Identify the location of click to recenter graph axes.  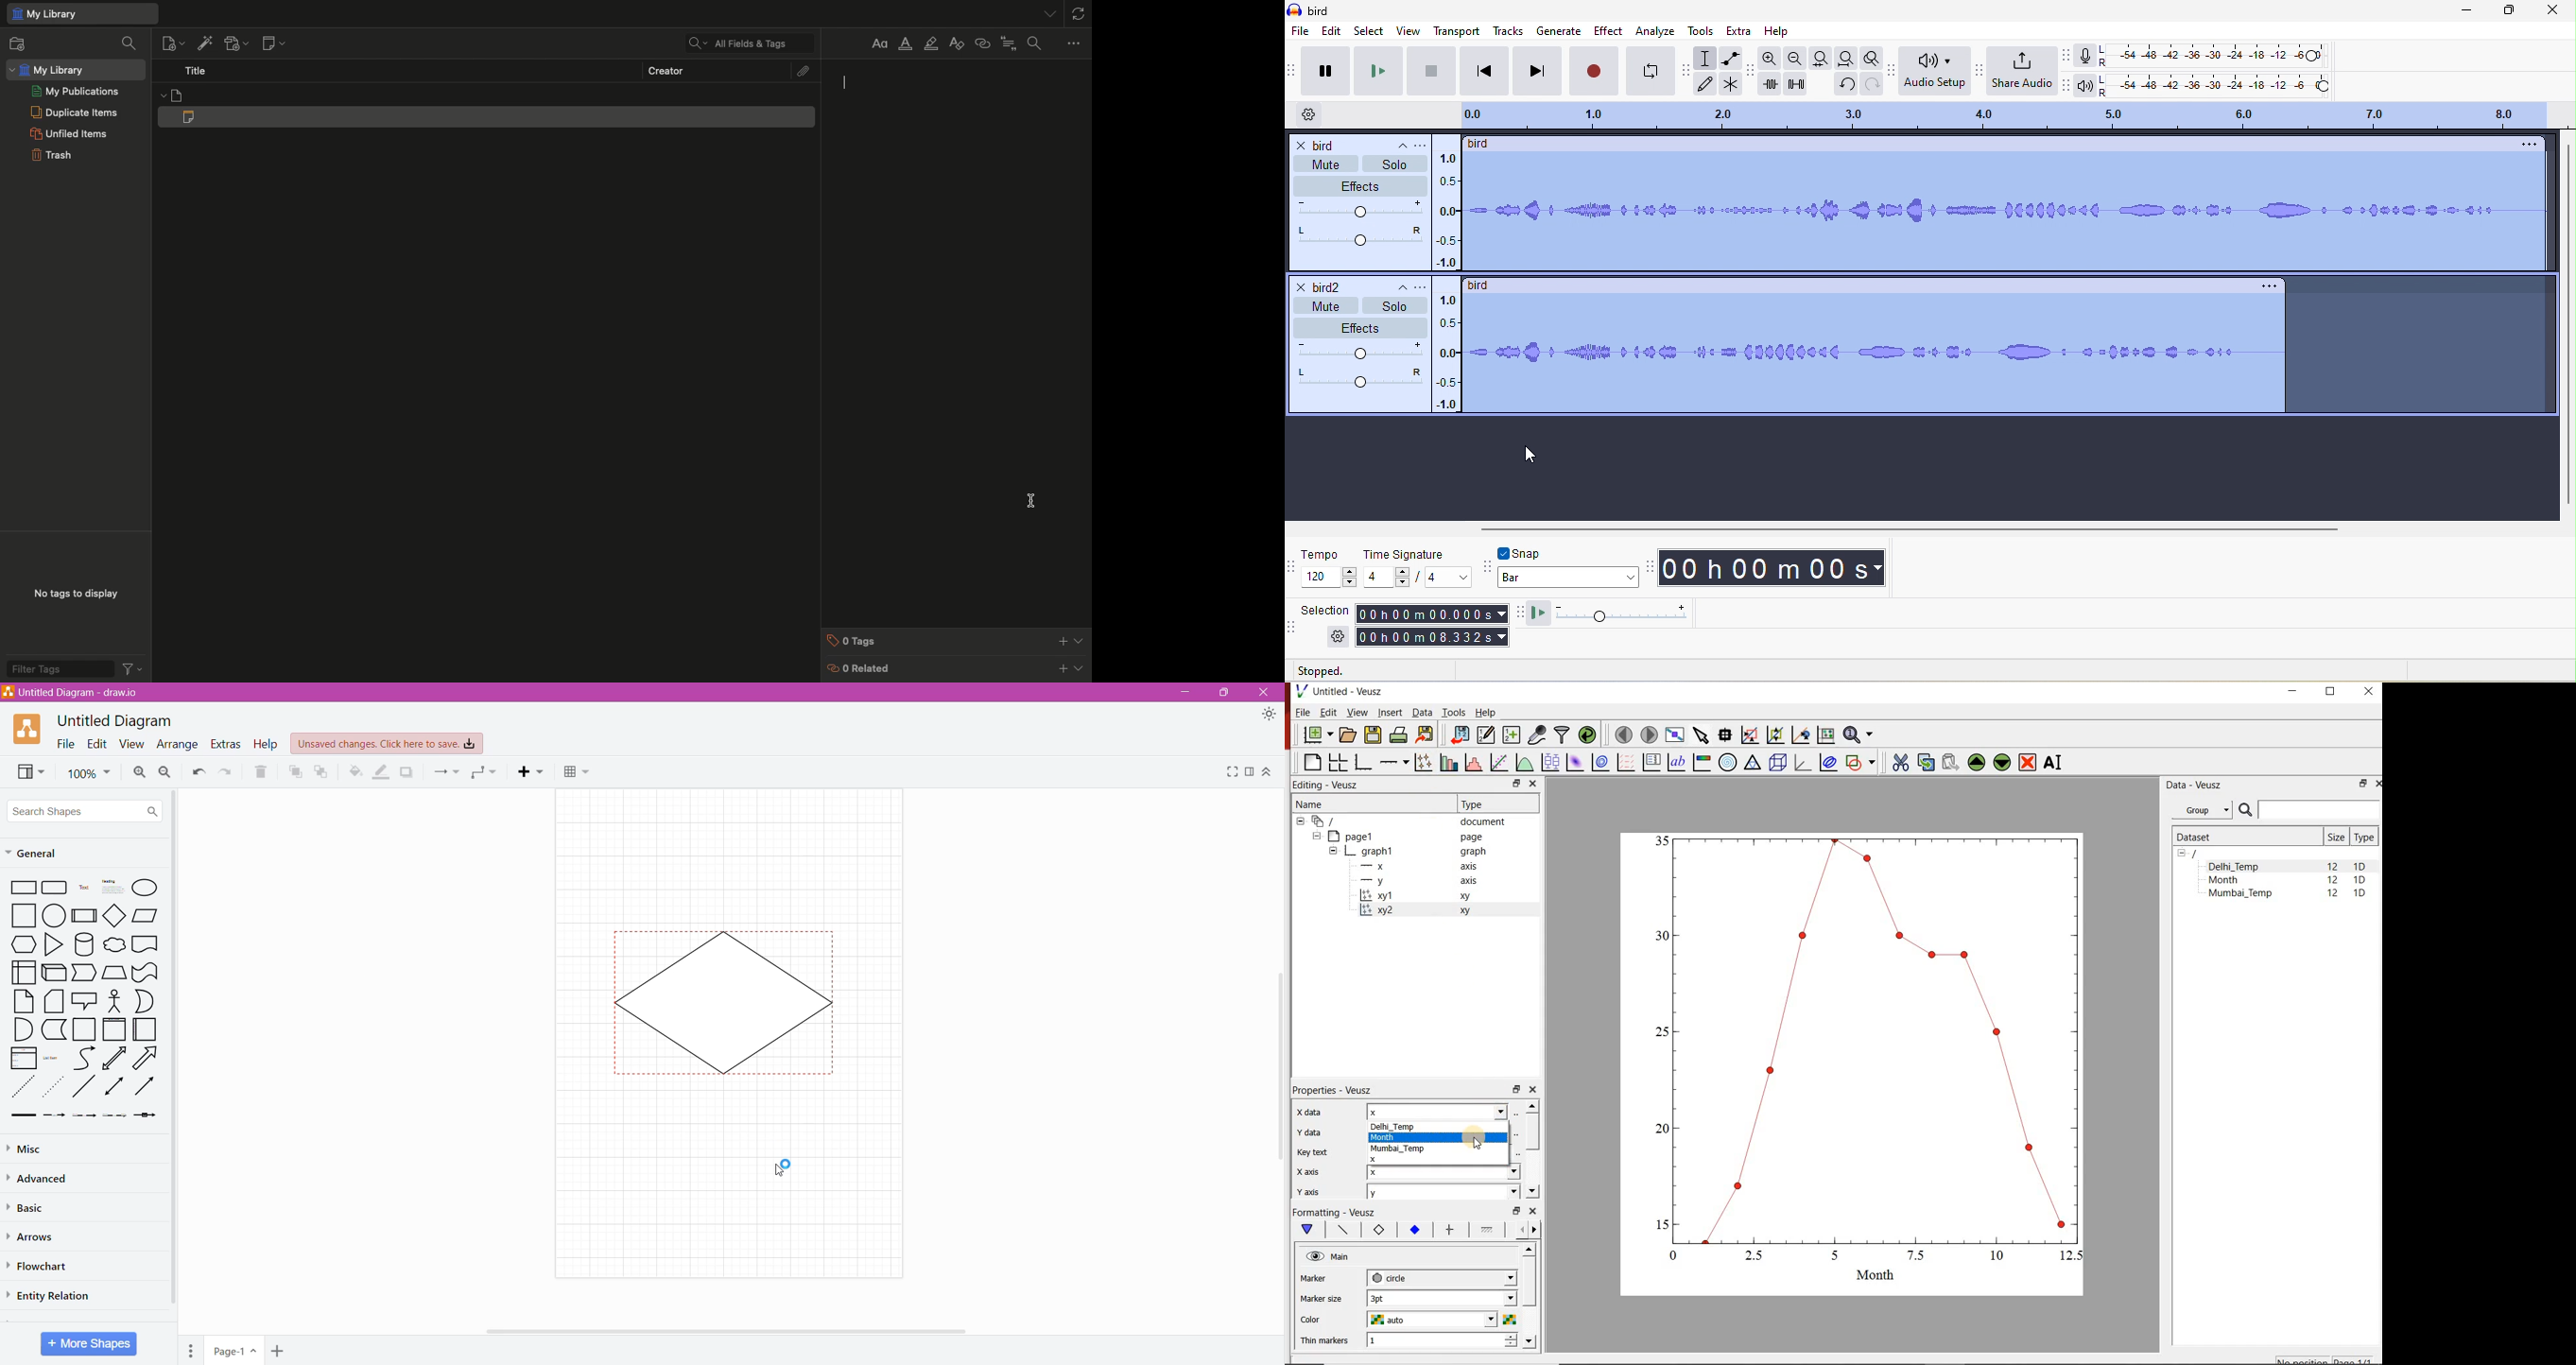
(1801, 735).